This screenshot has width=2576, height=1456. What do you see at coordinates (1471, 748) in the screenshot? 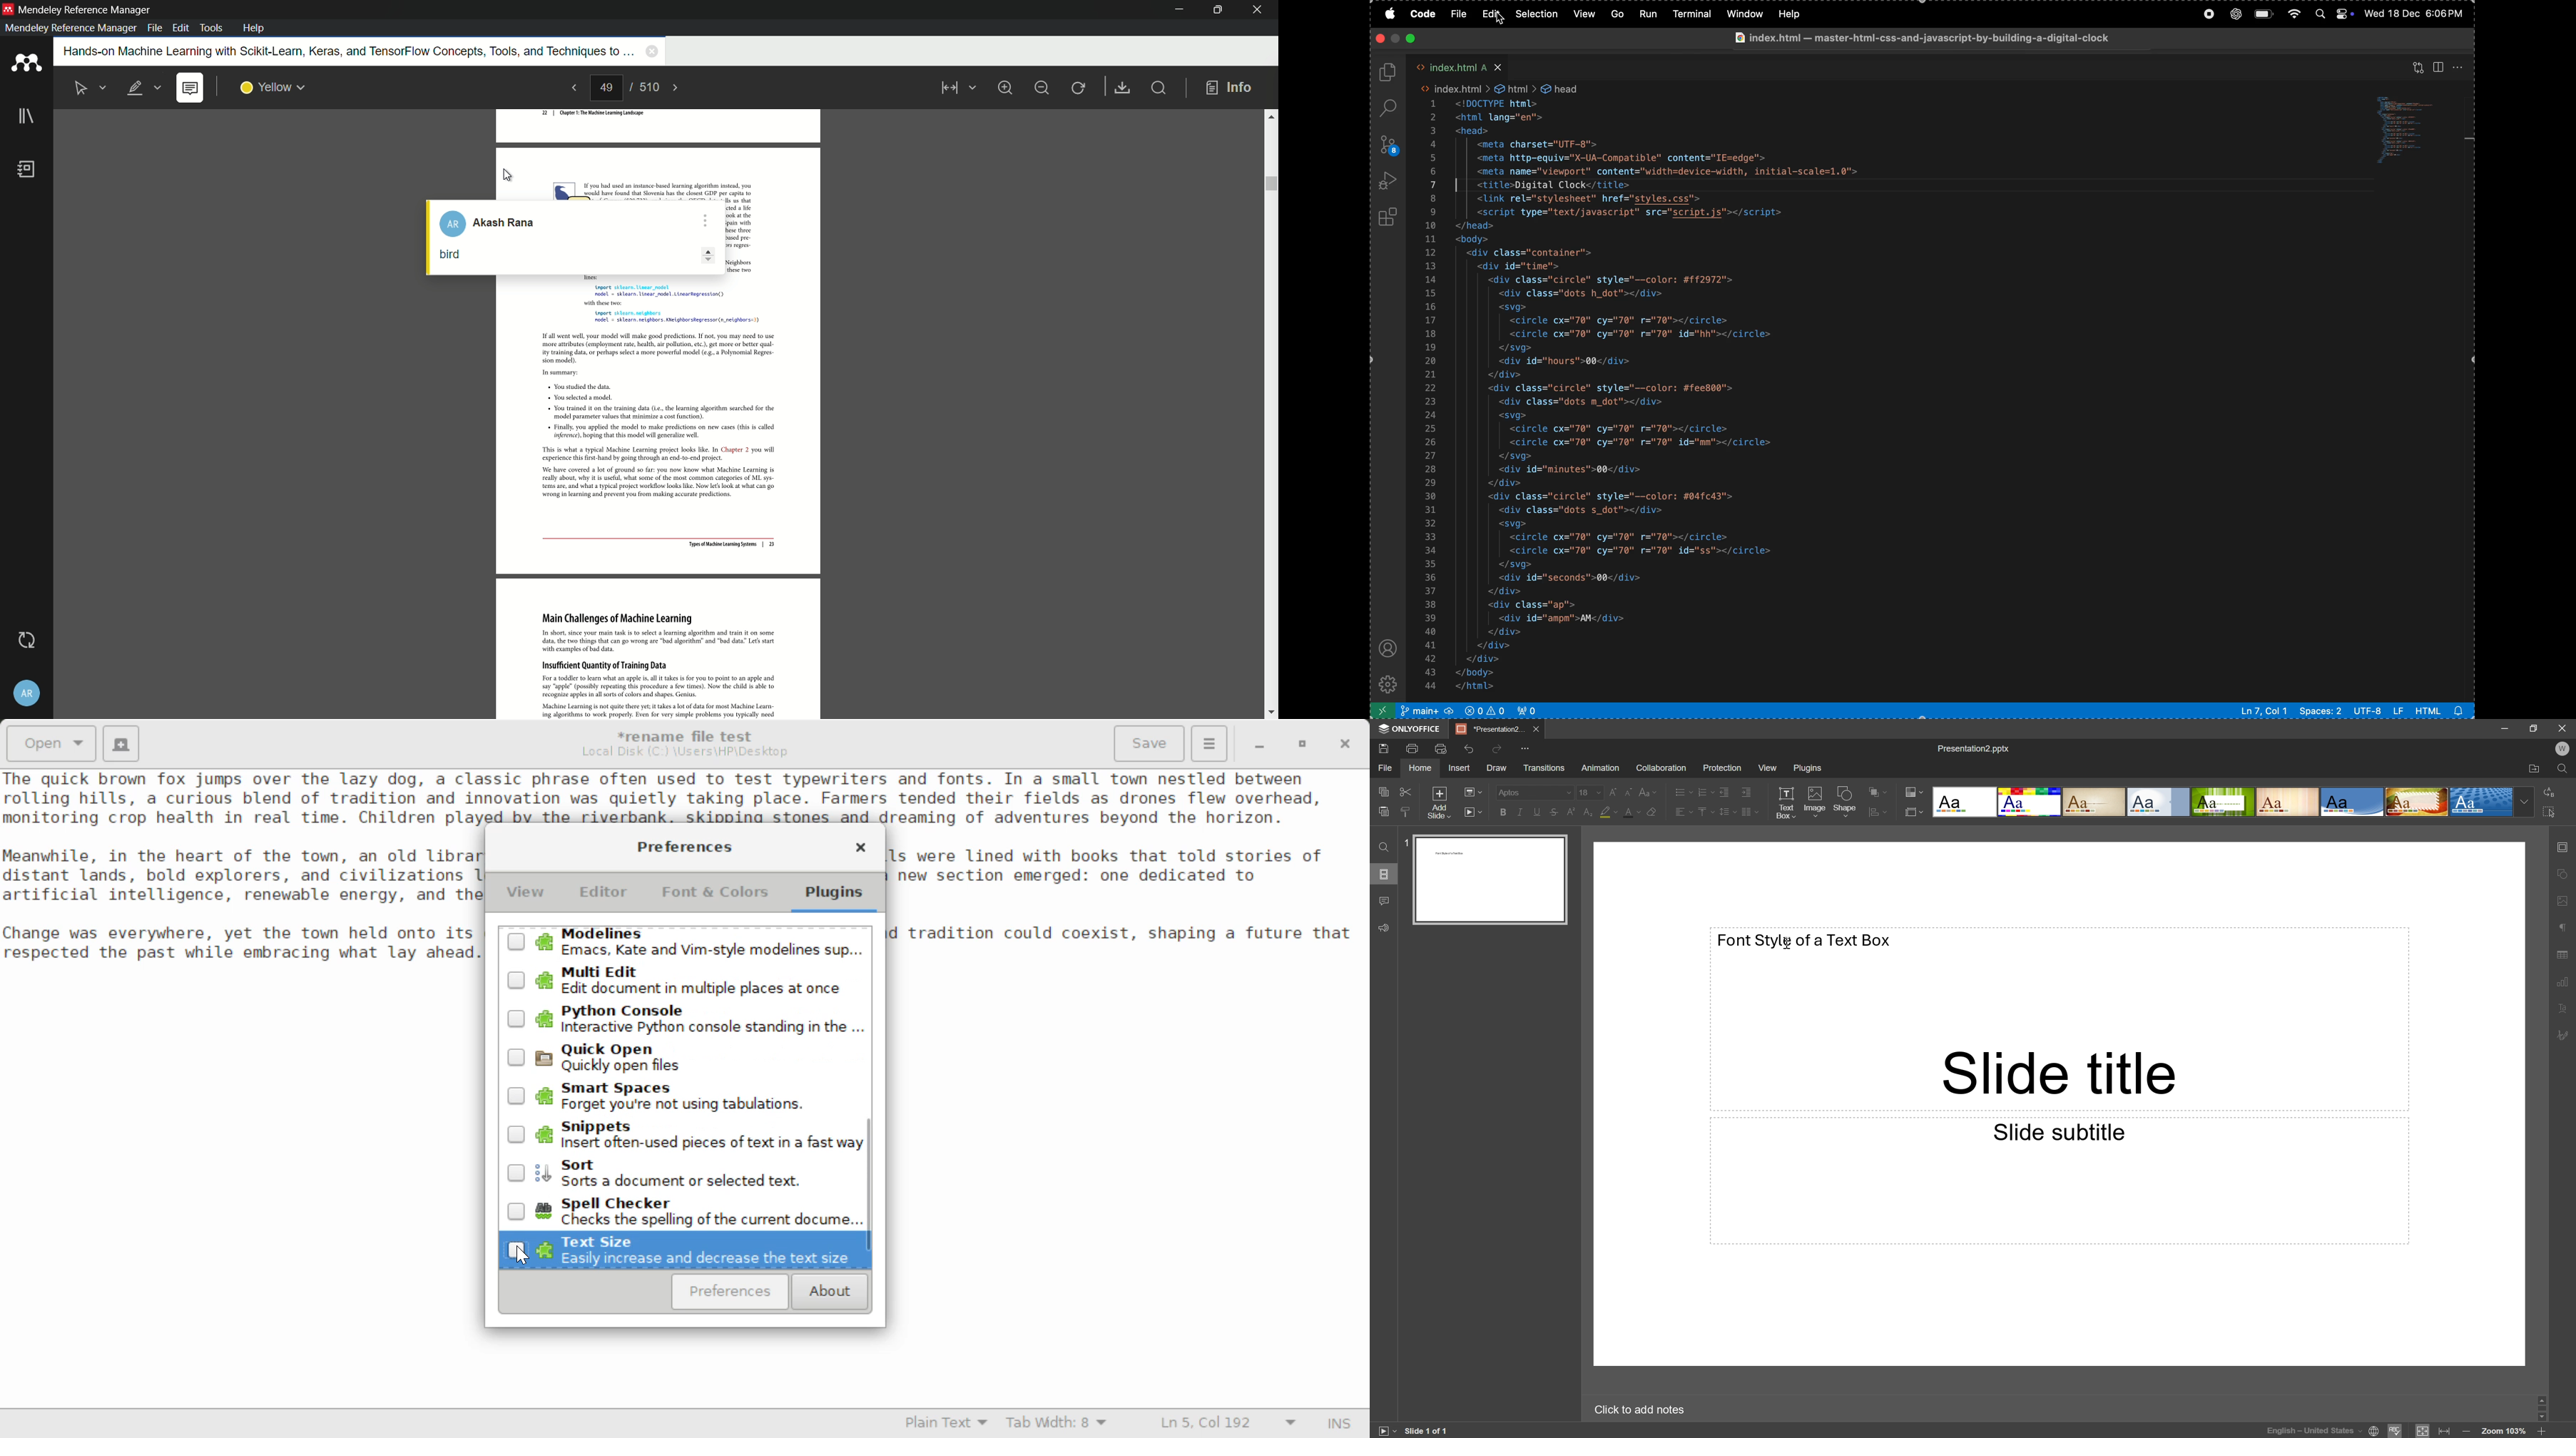
I see `Undo` at bounding box center [1471, 748].